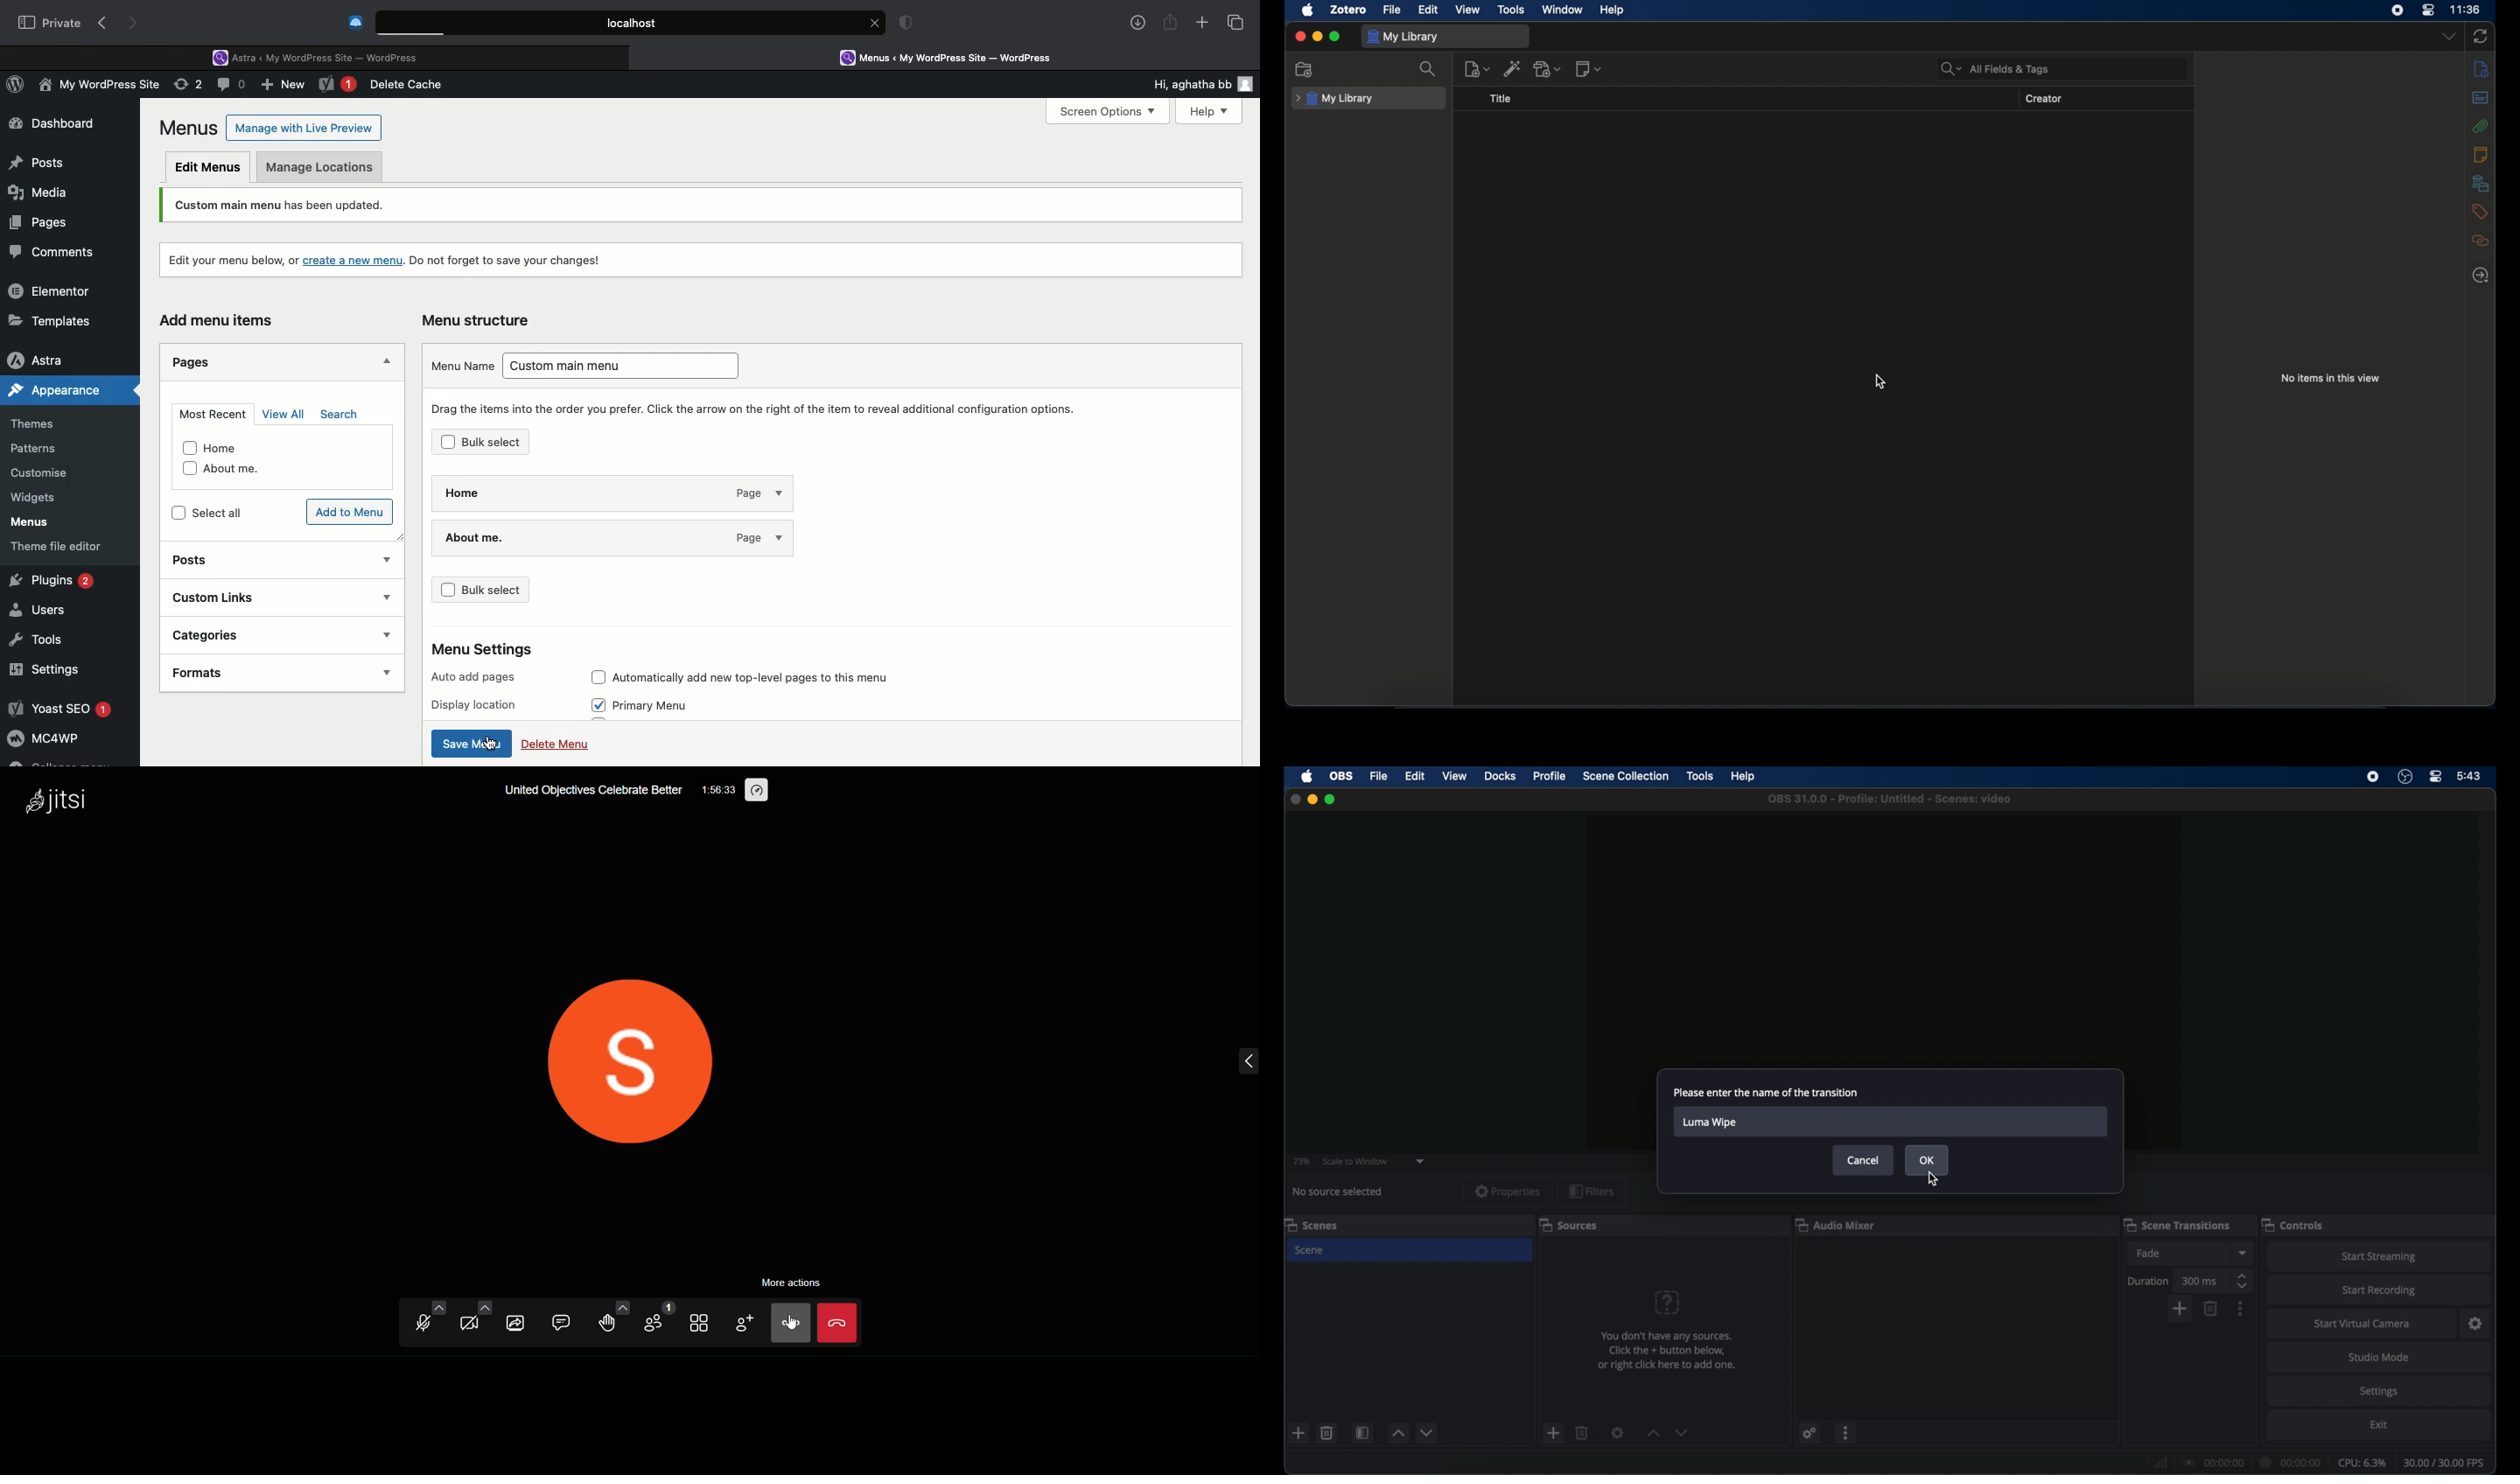 The image size is (2520, 1484). Describe the element at coordinates (382, 559) in the screenshot. I see `Show` at that location.